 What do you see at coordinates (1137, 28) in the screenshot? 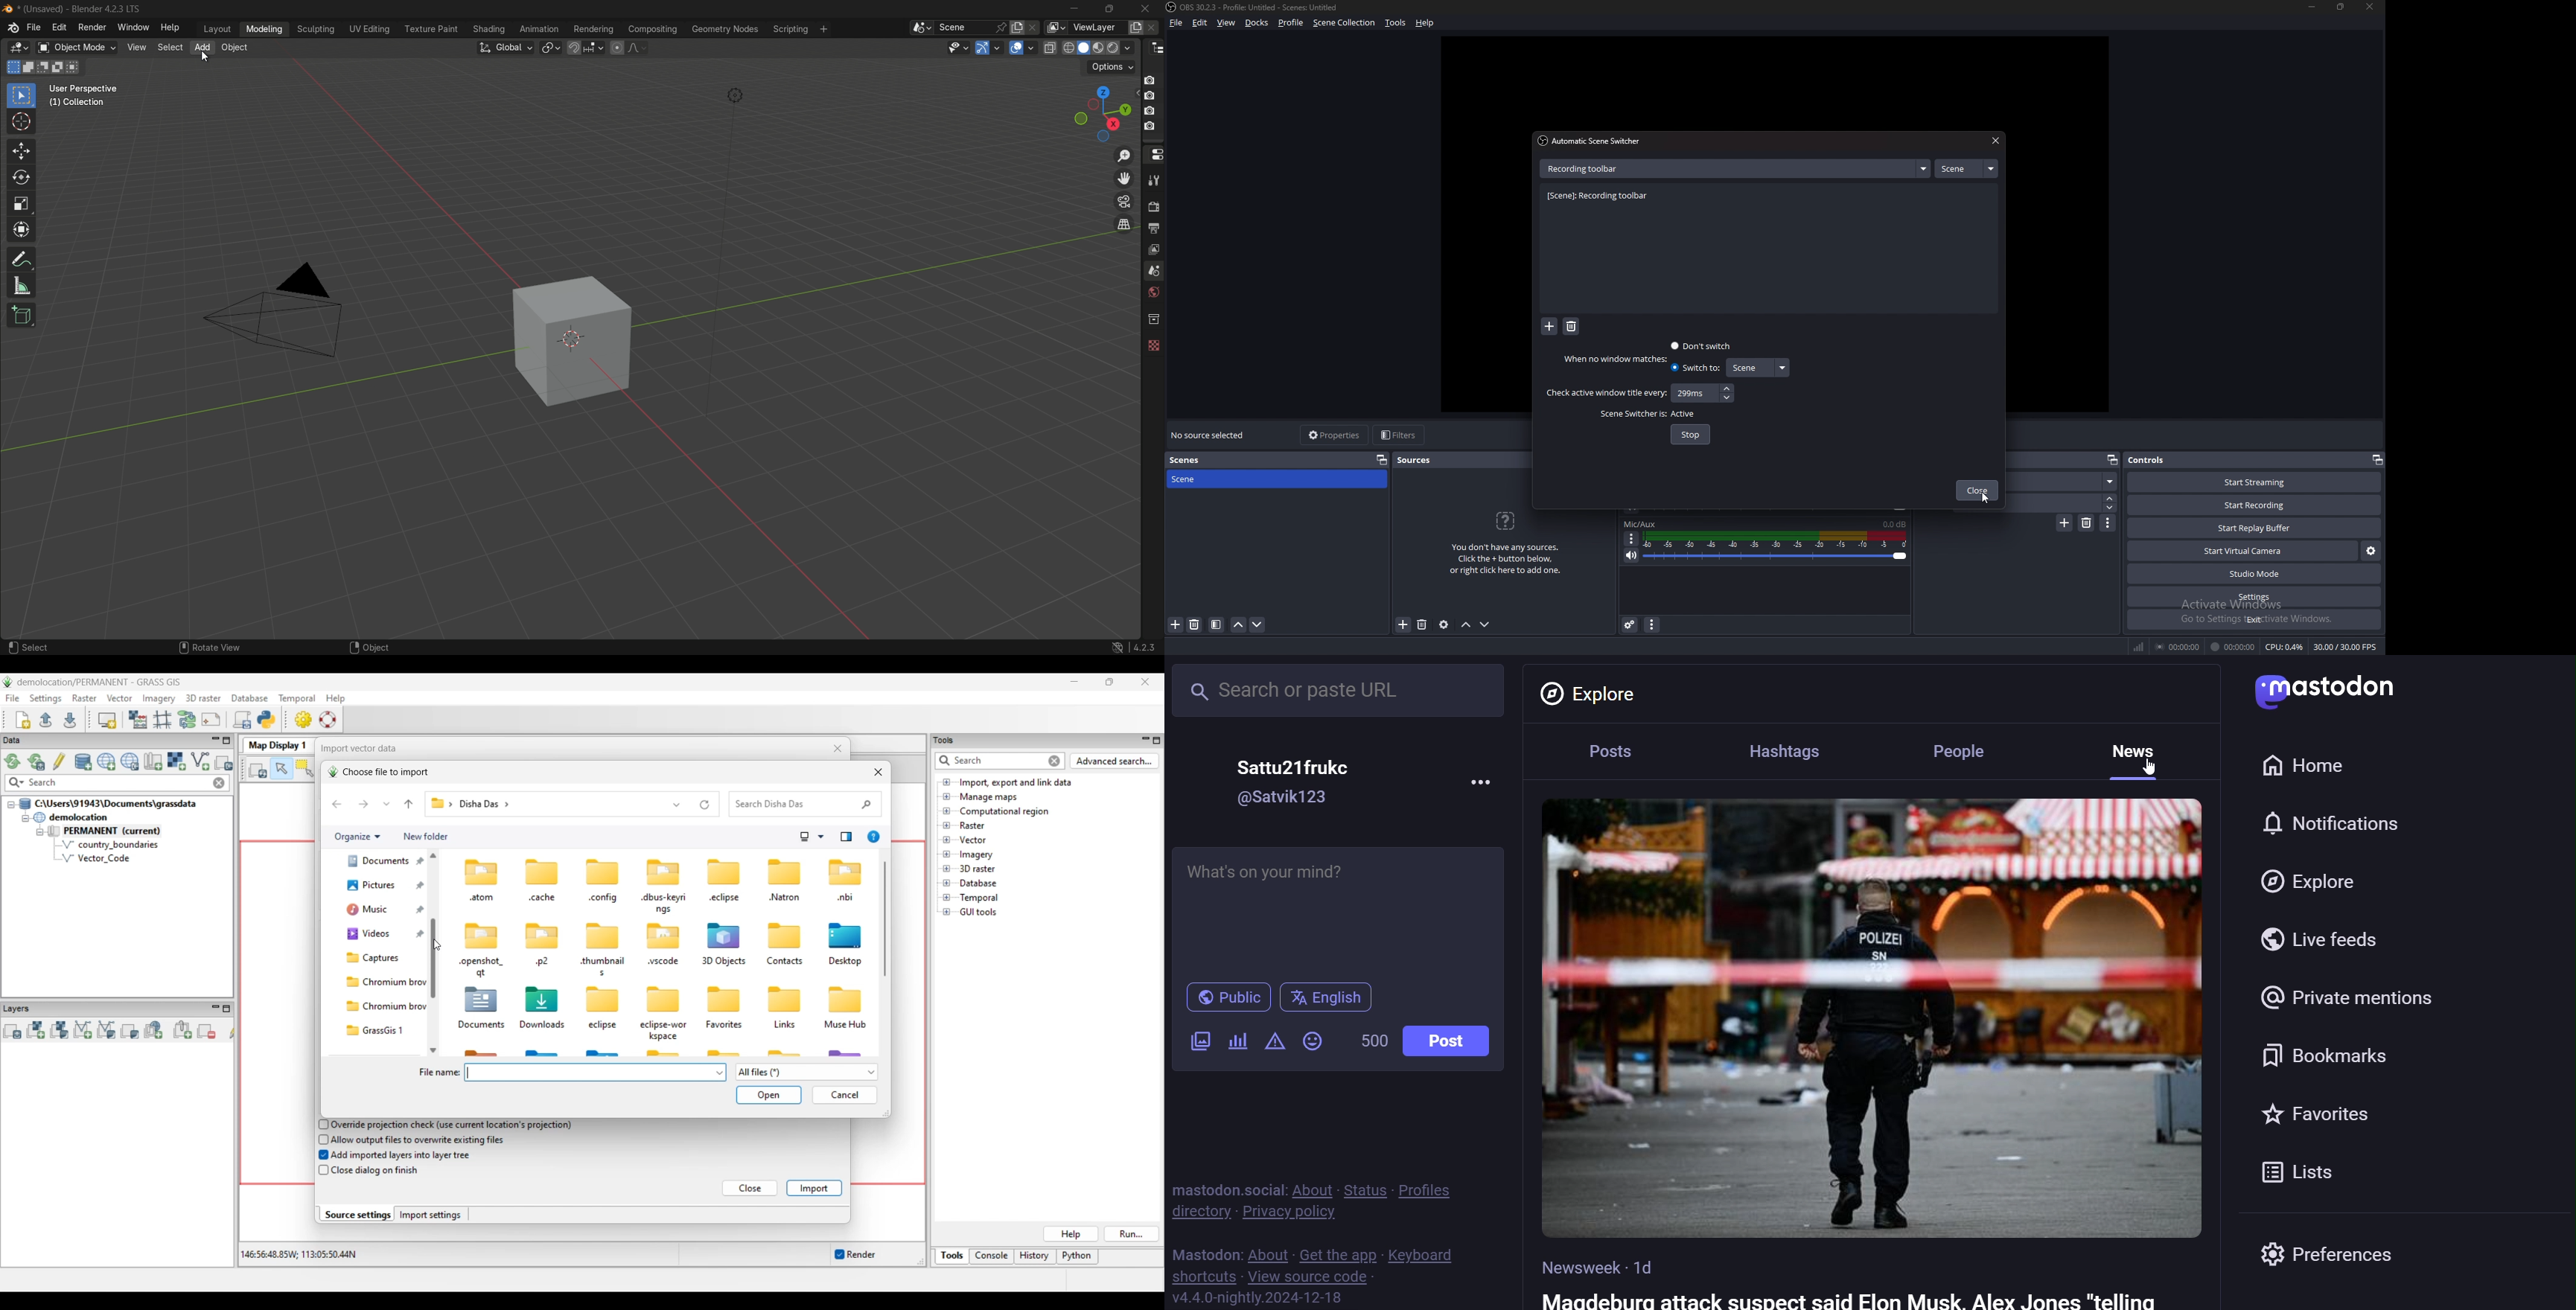
I see `add new layer` at bounding box center [1137, 28].